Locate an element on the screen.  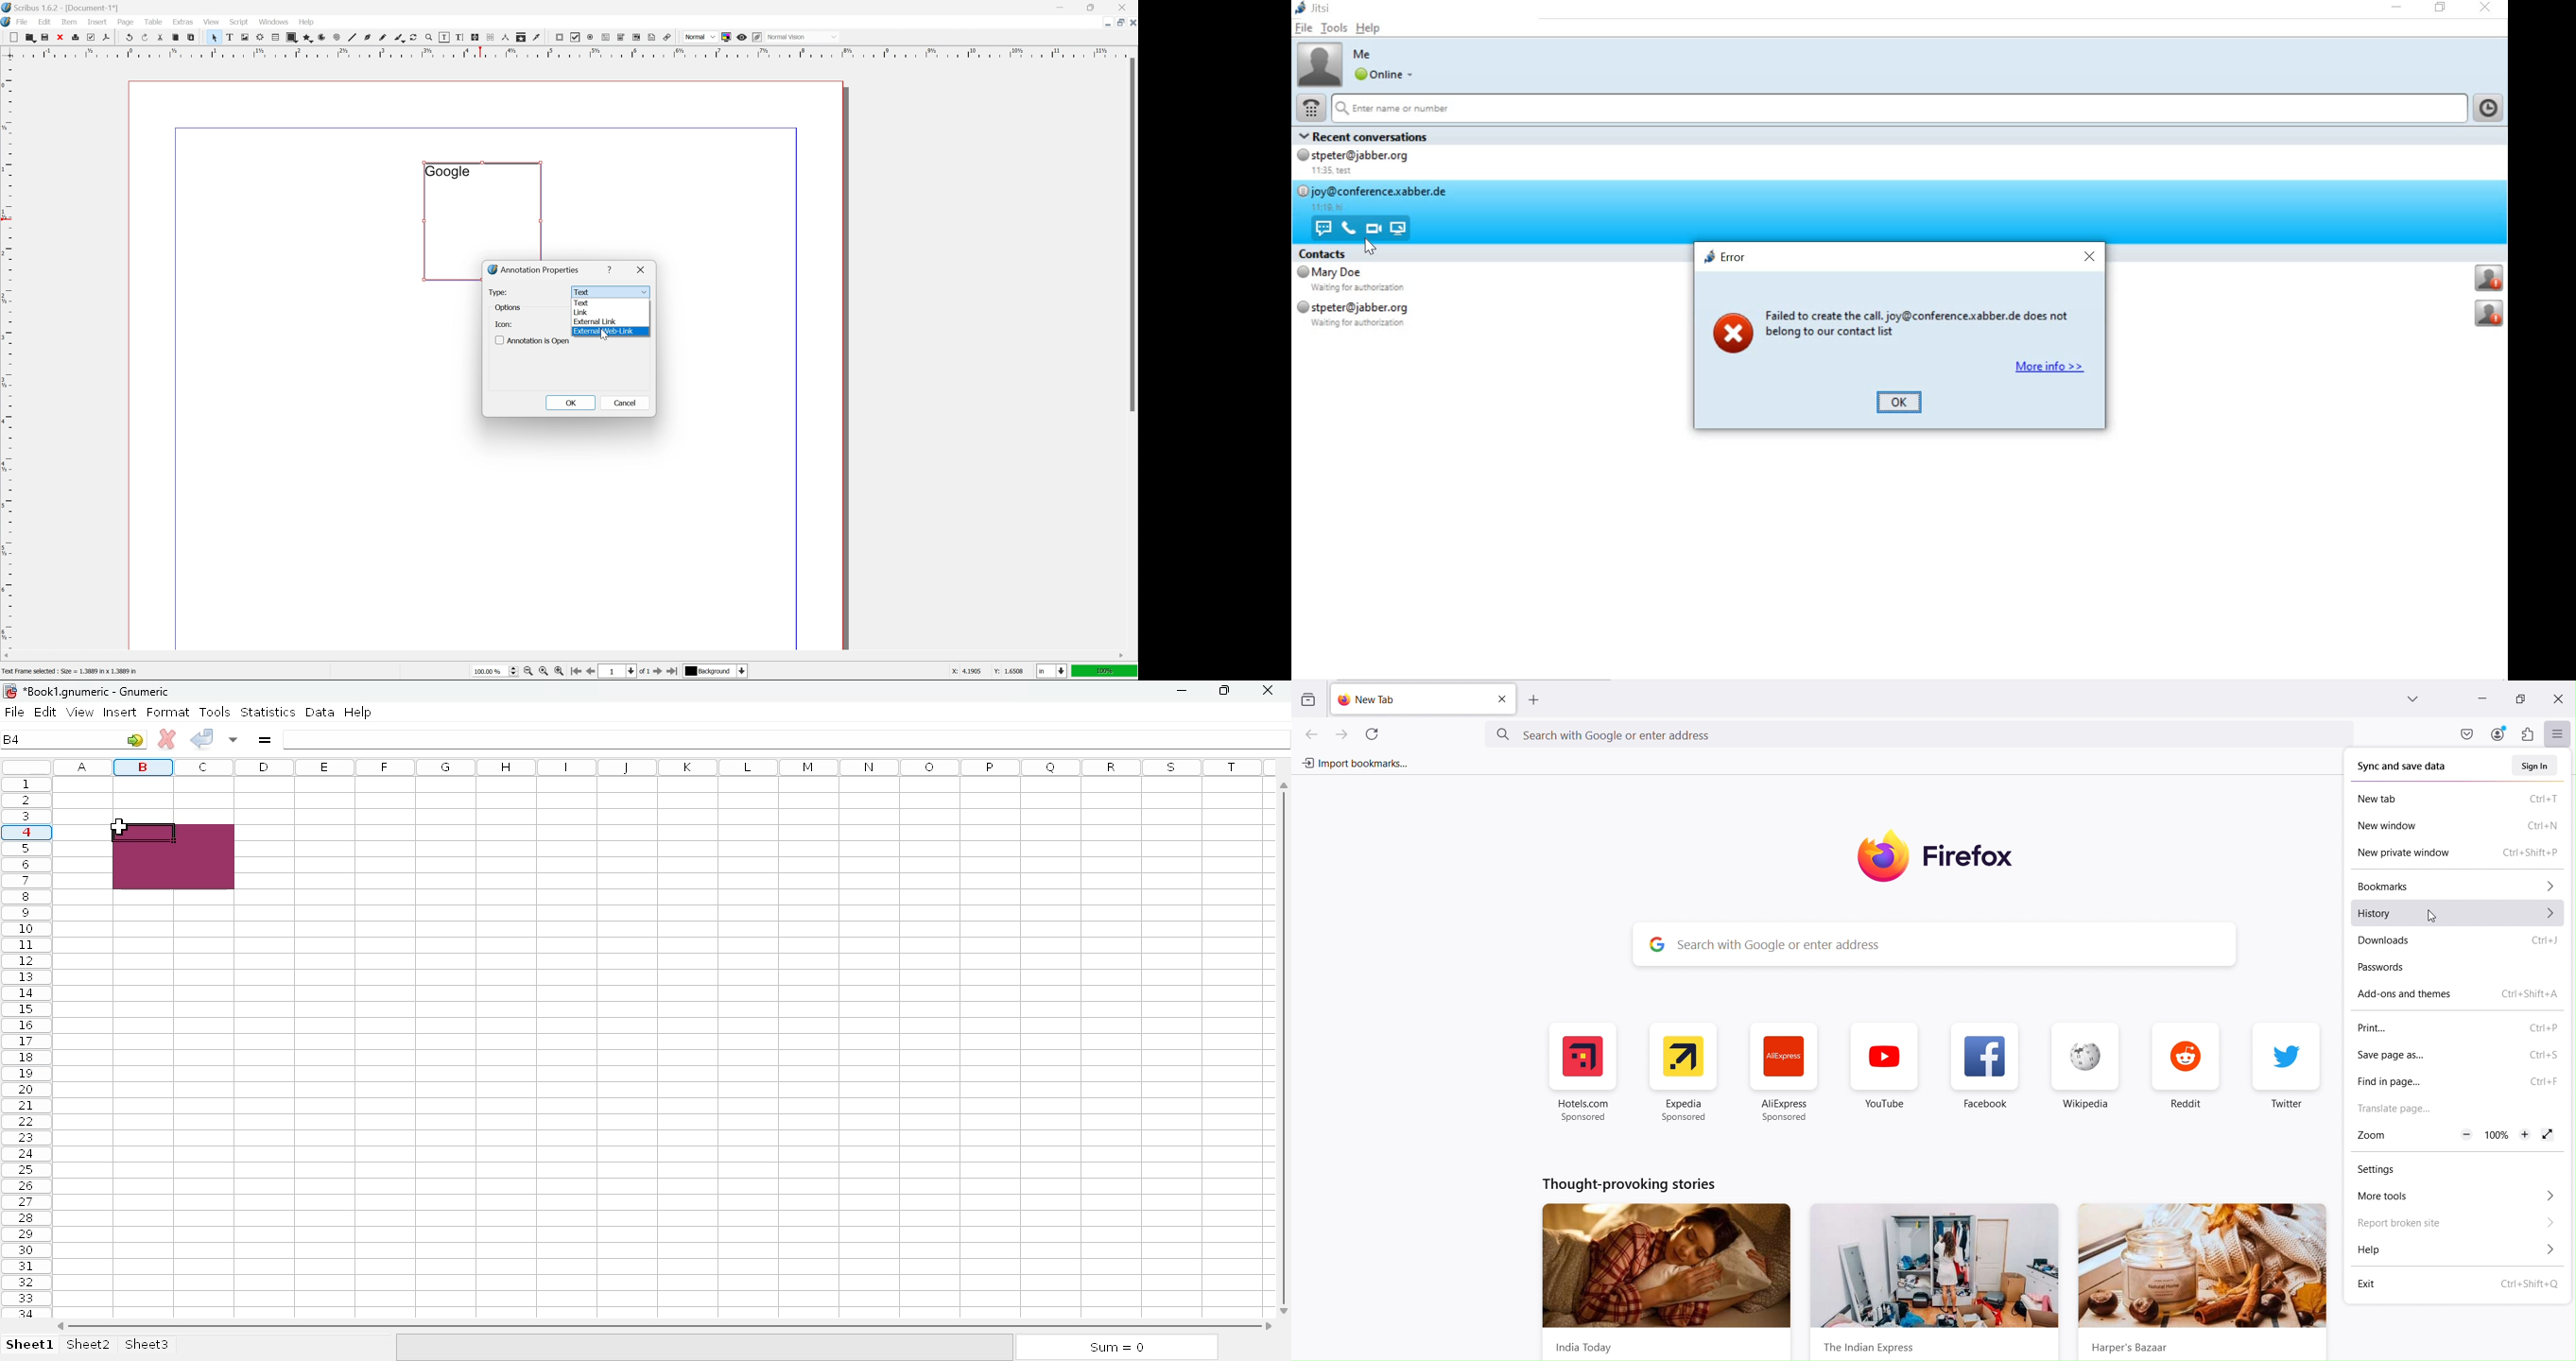
pdf combo box is located at coordinates (620, 38).